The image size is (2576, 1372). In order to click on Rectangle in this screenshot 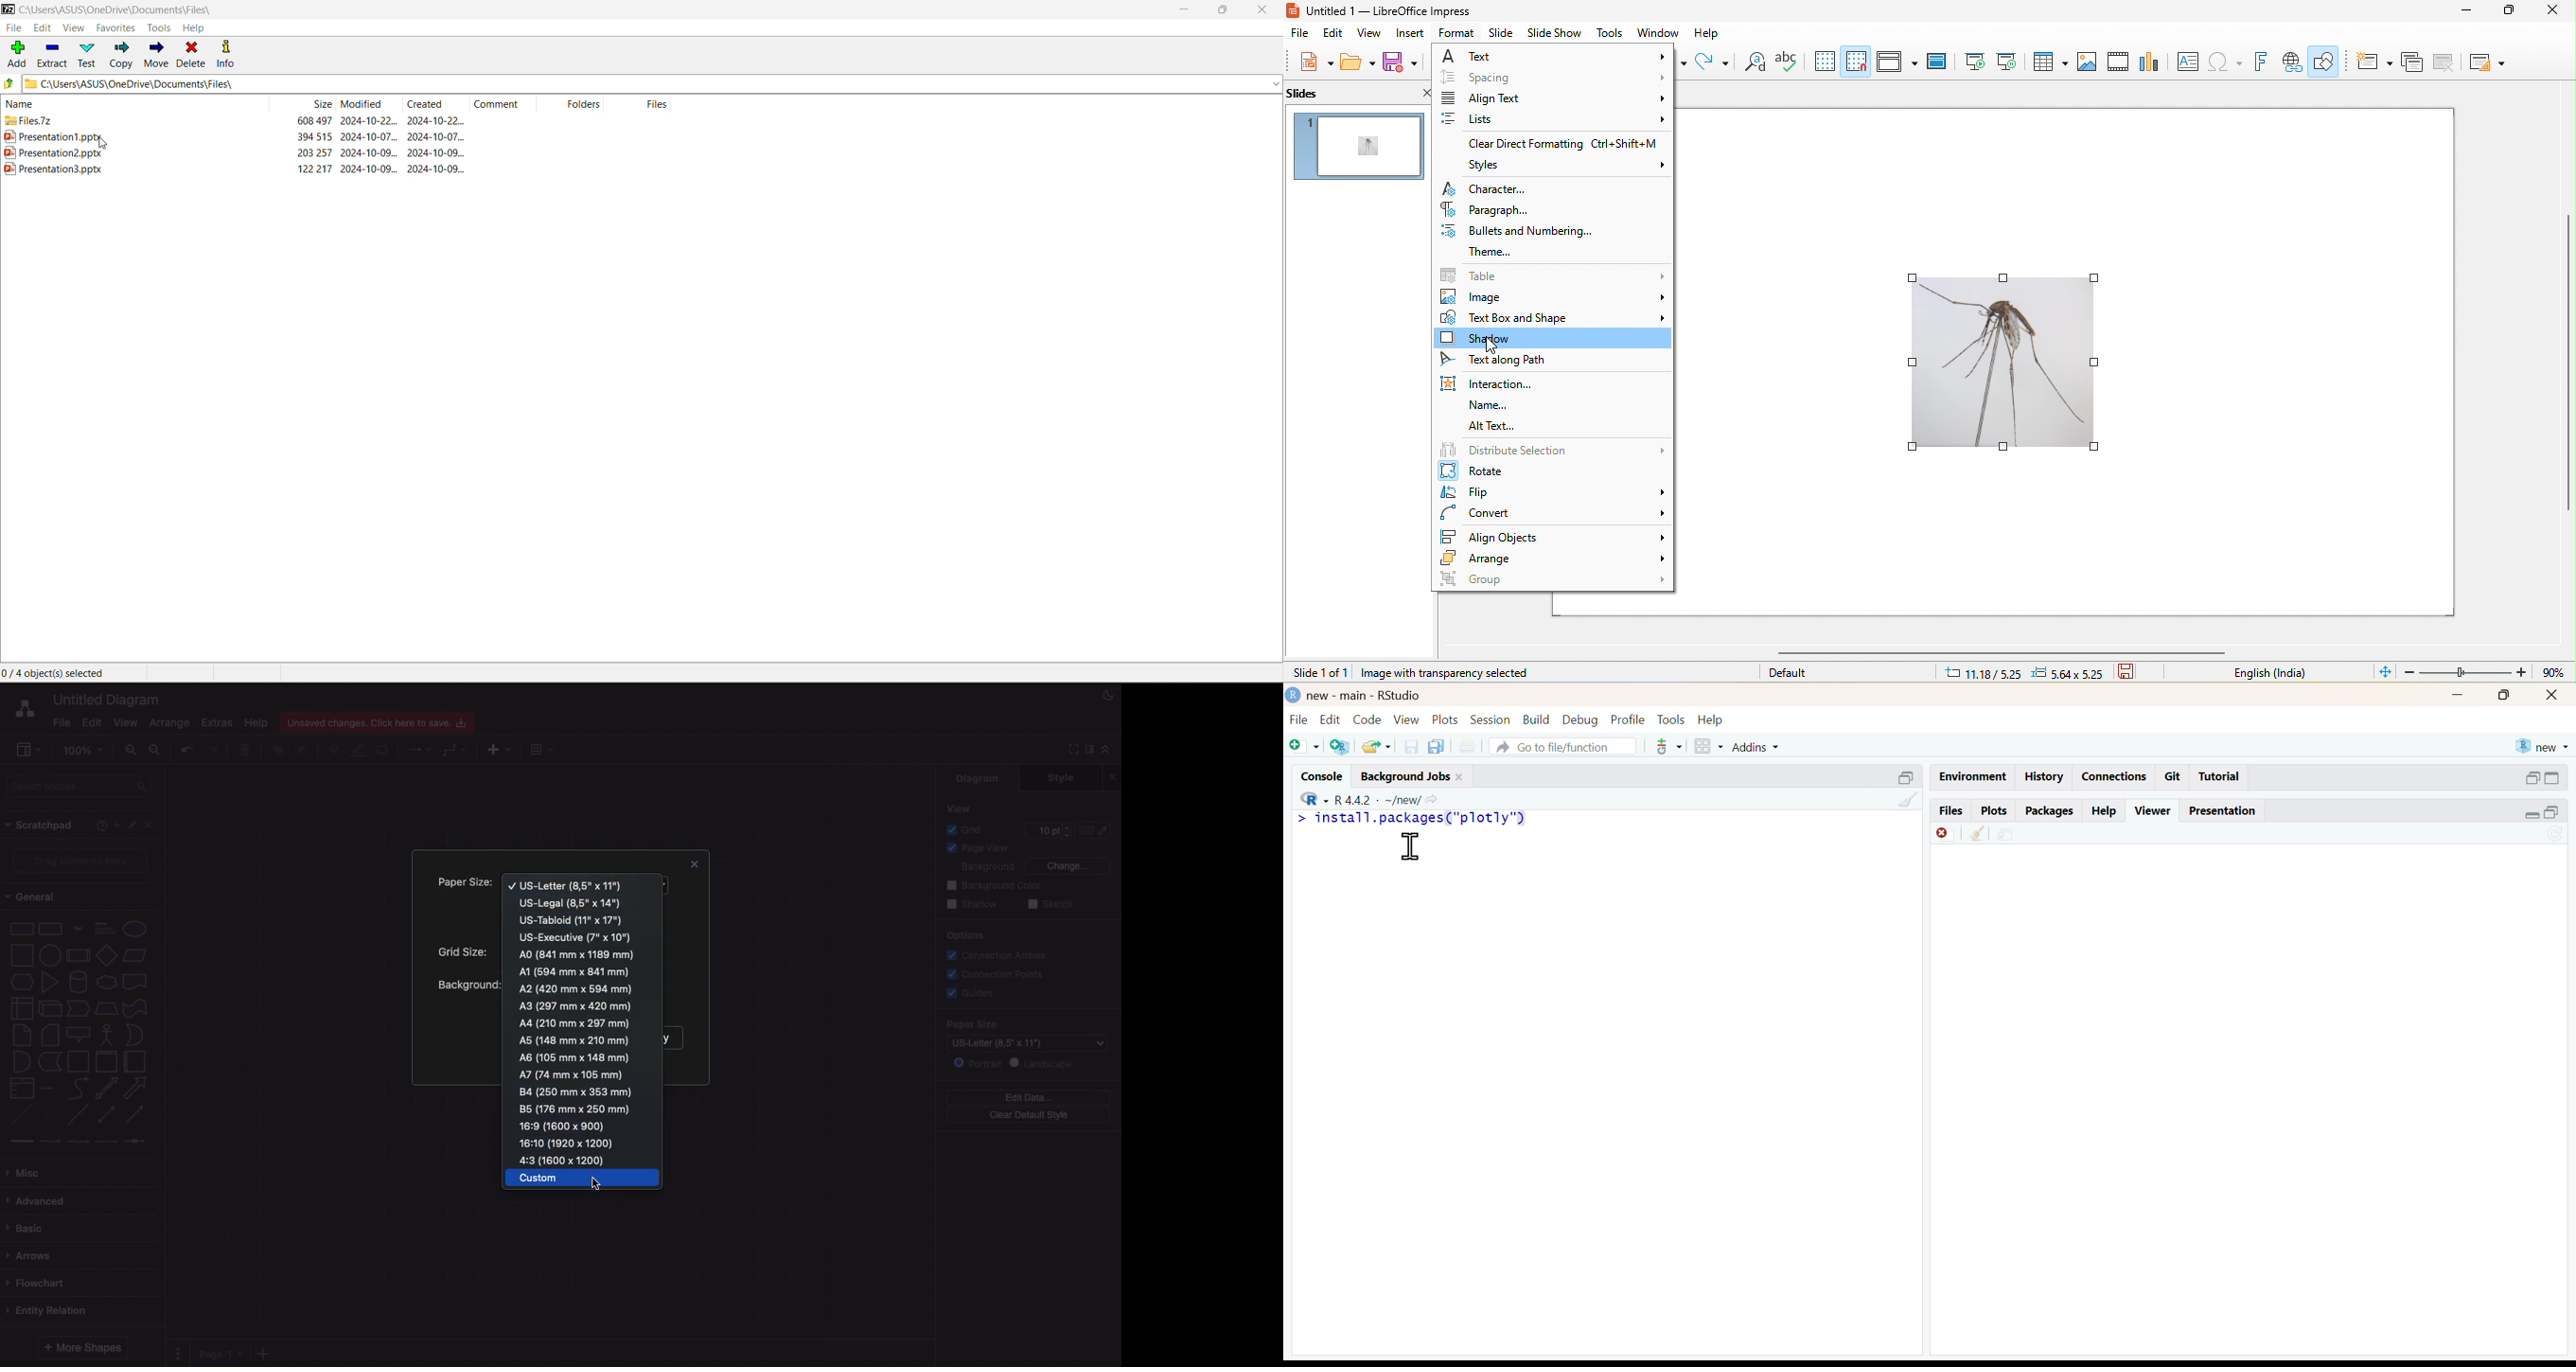, I will do `click(20, 928)`.